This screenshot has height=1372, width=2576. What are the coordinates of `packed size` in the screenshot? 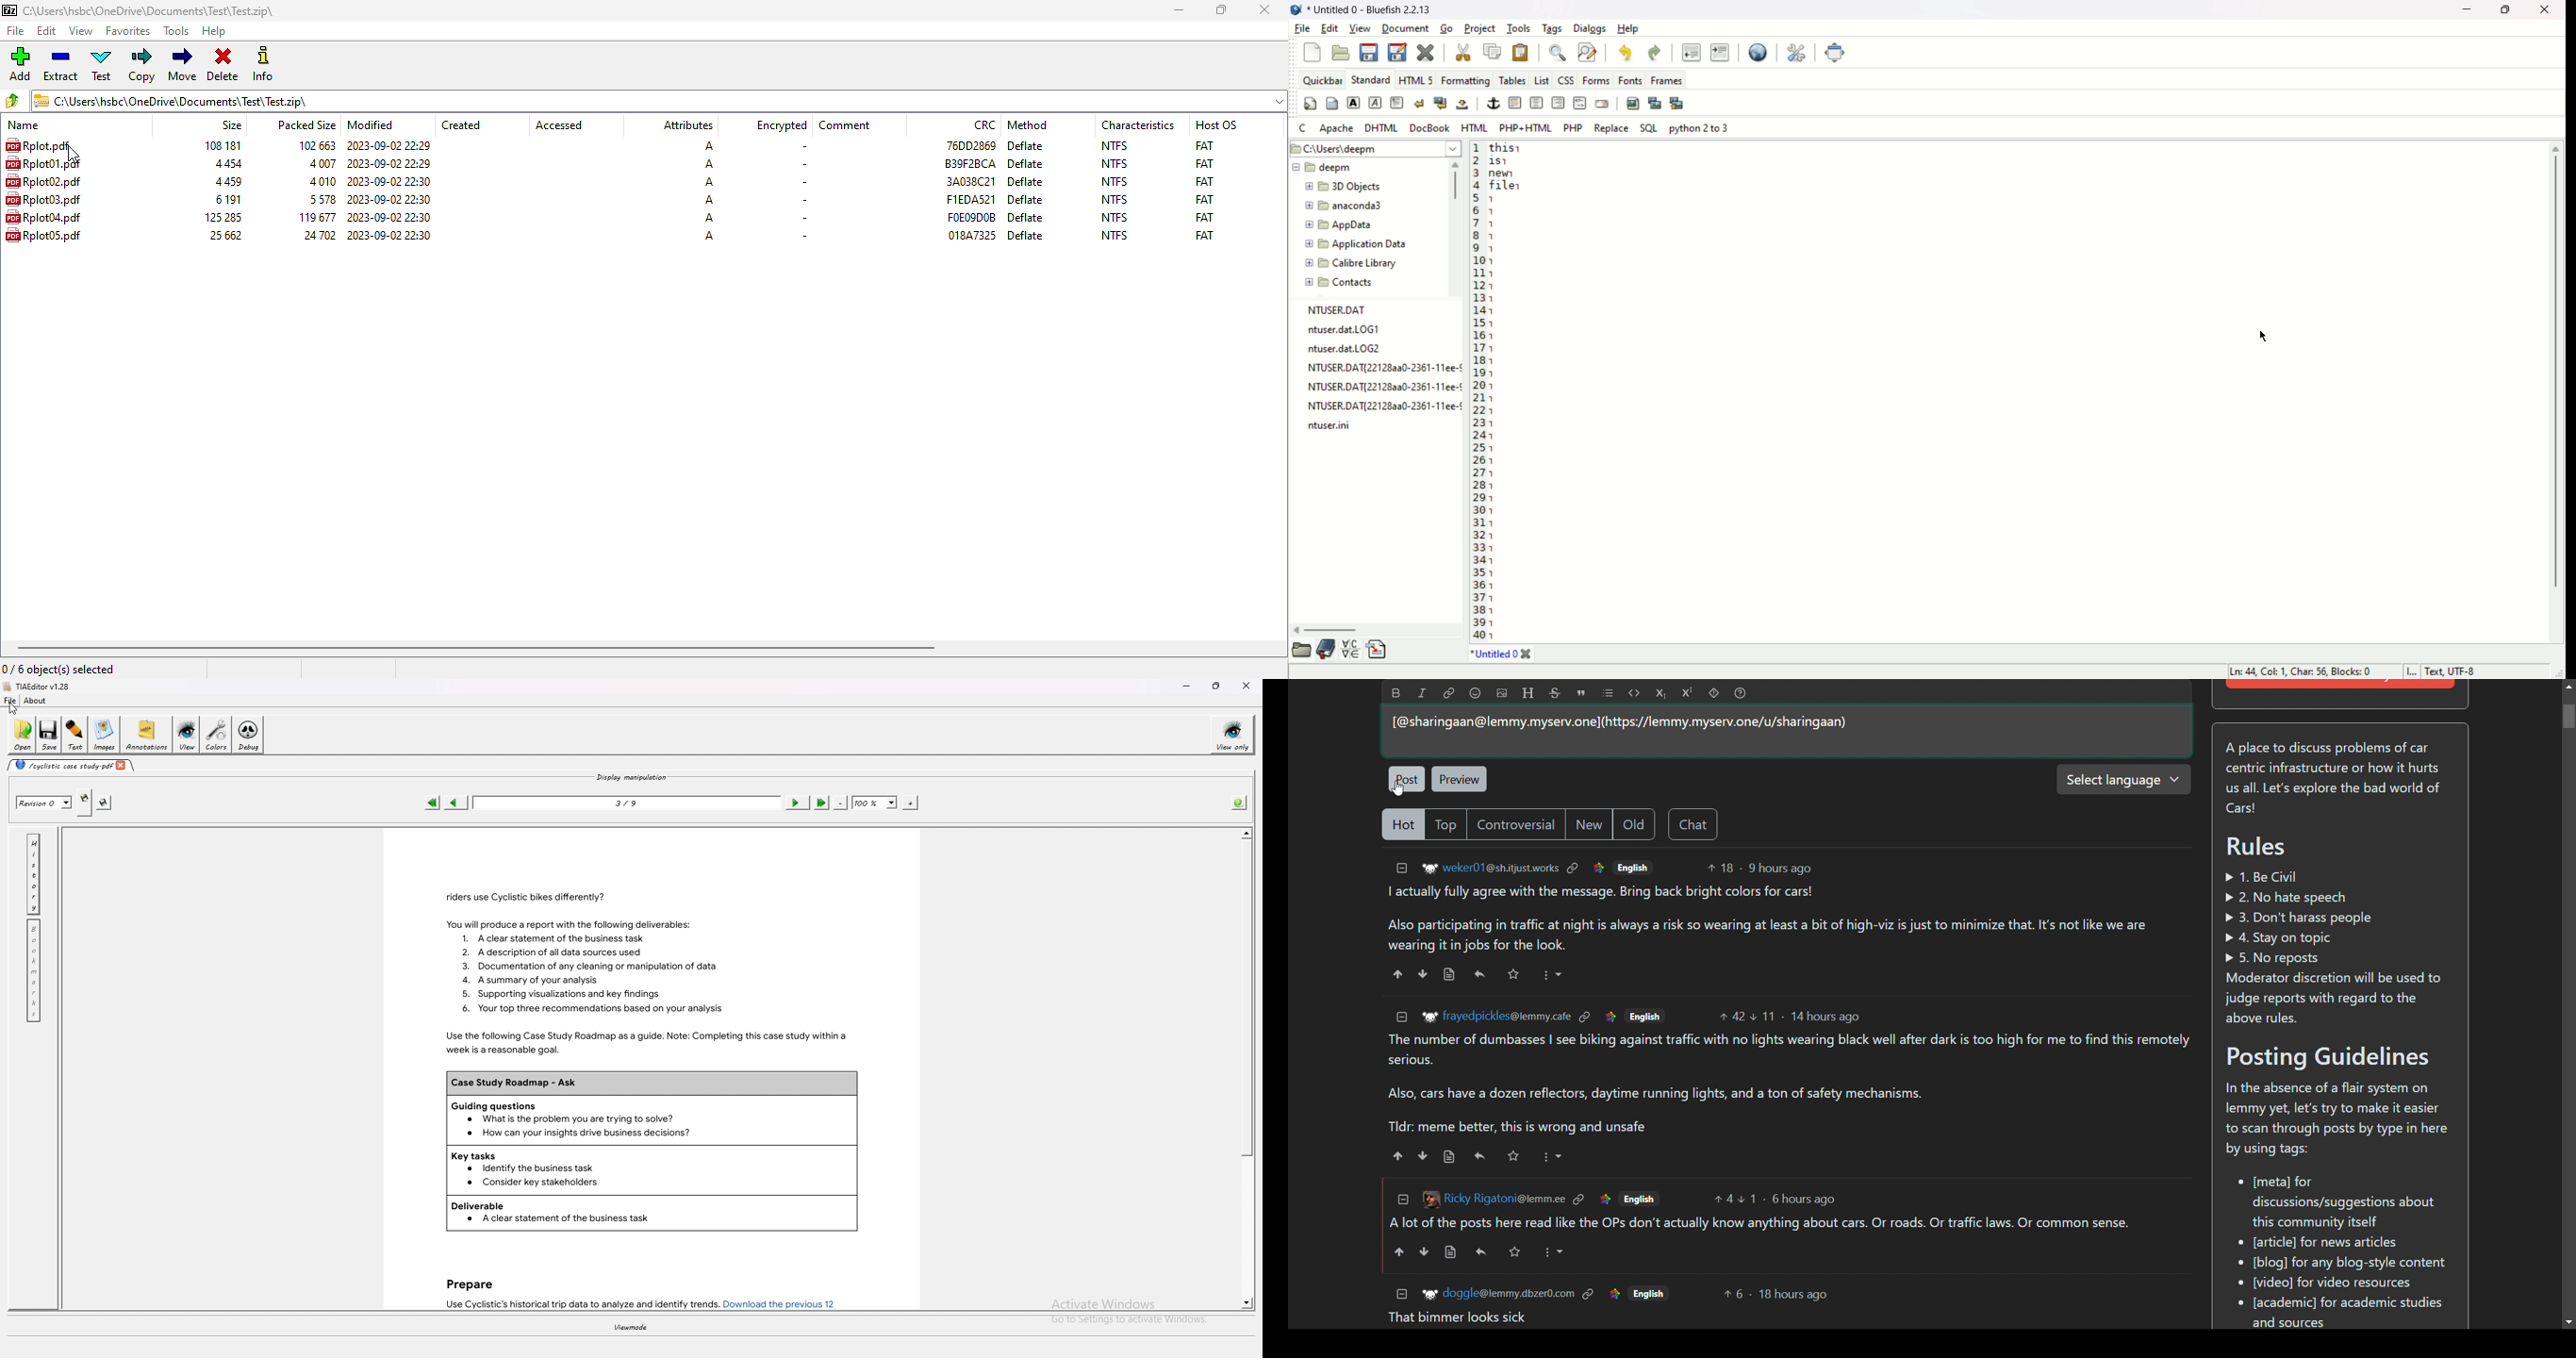 It's located at (305, 124).